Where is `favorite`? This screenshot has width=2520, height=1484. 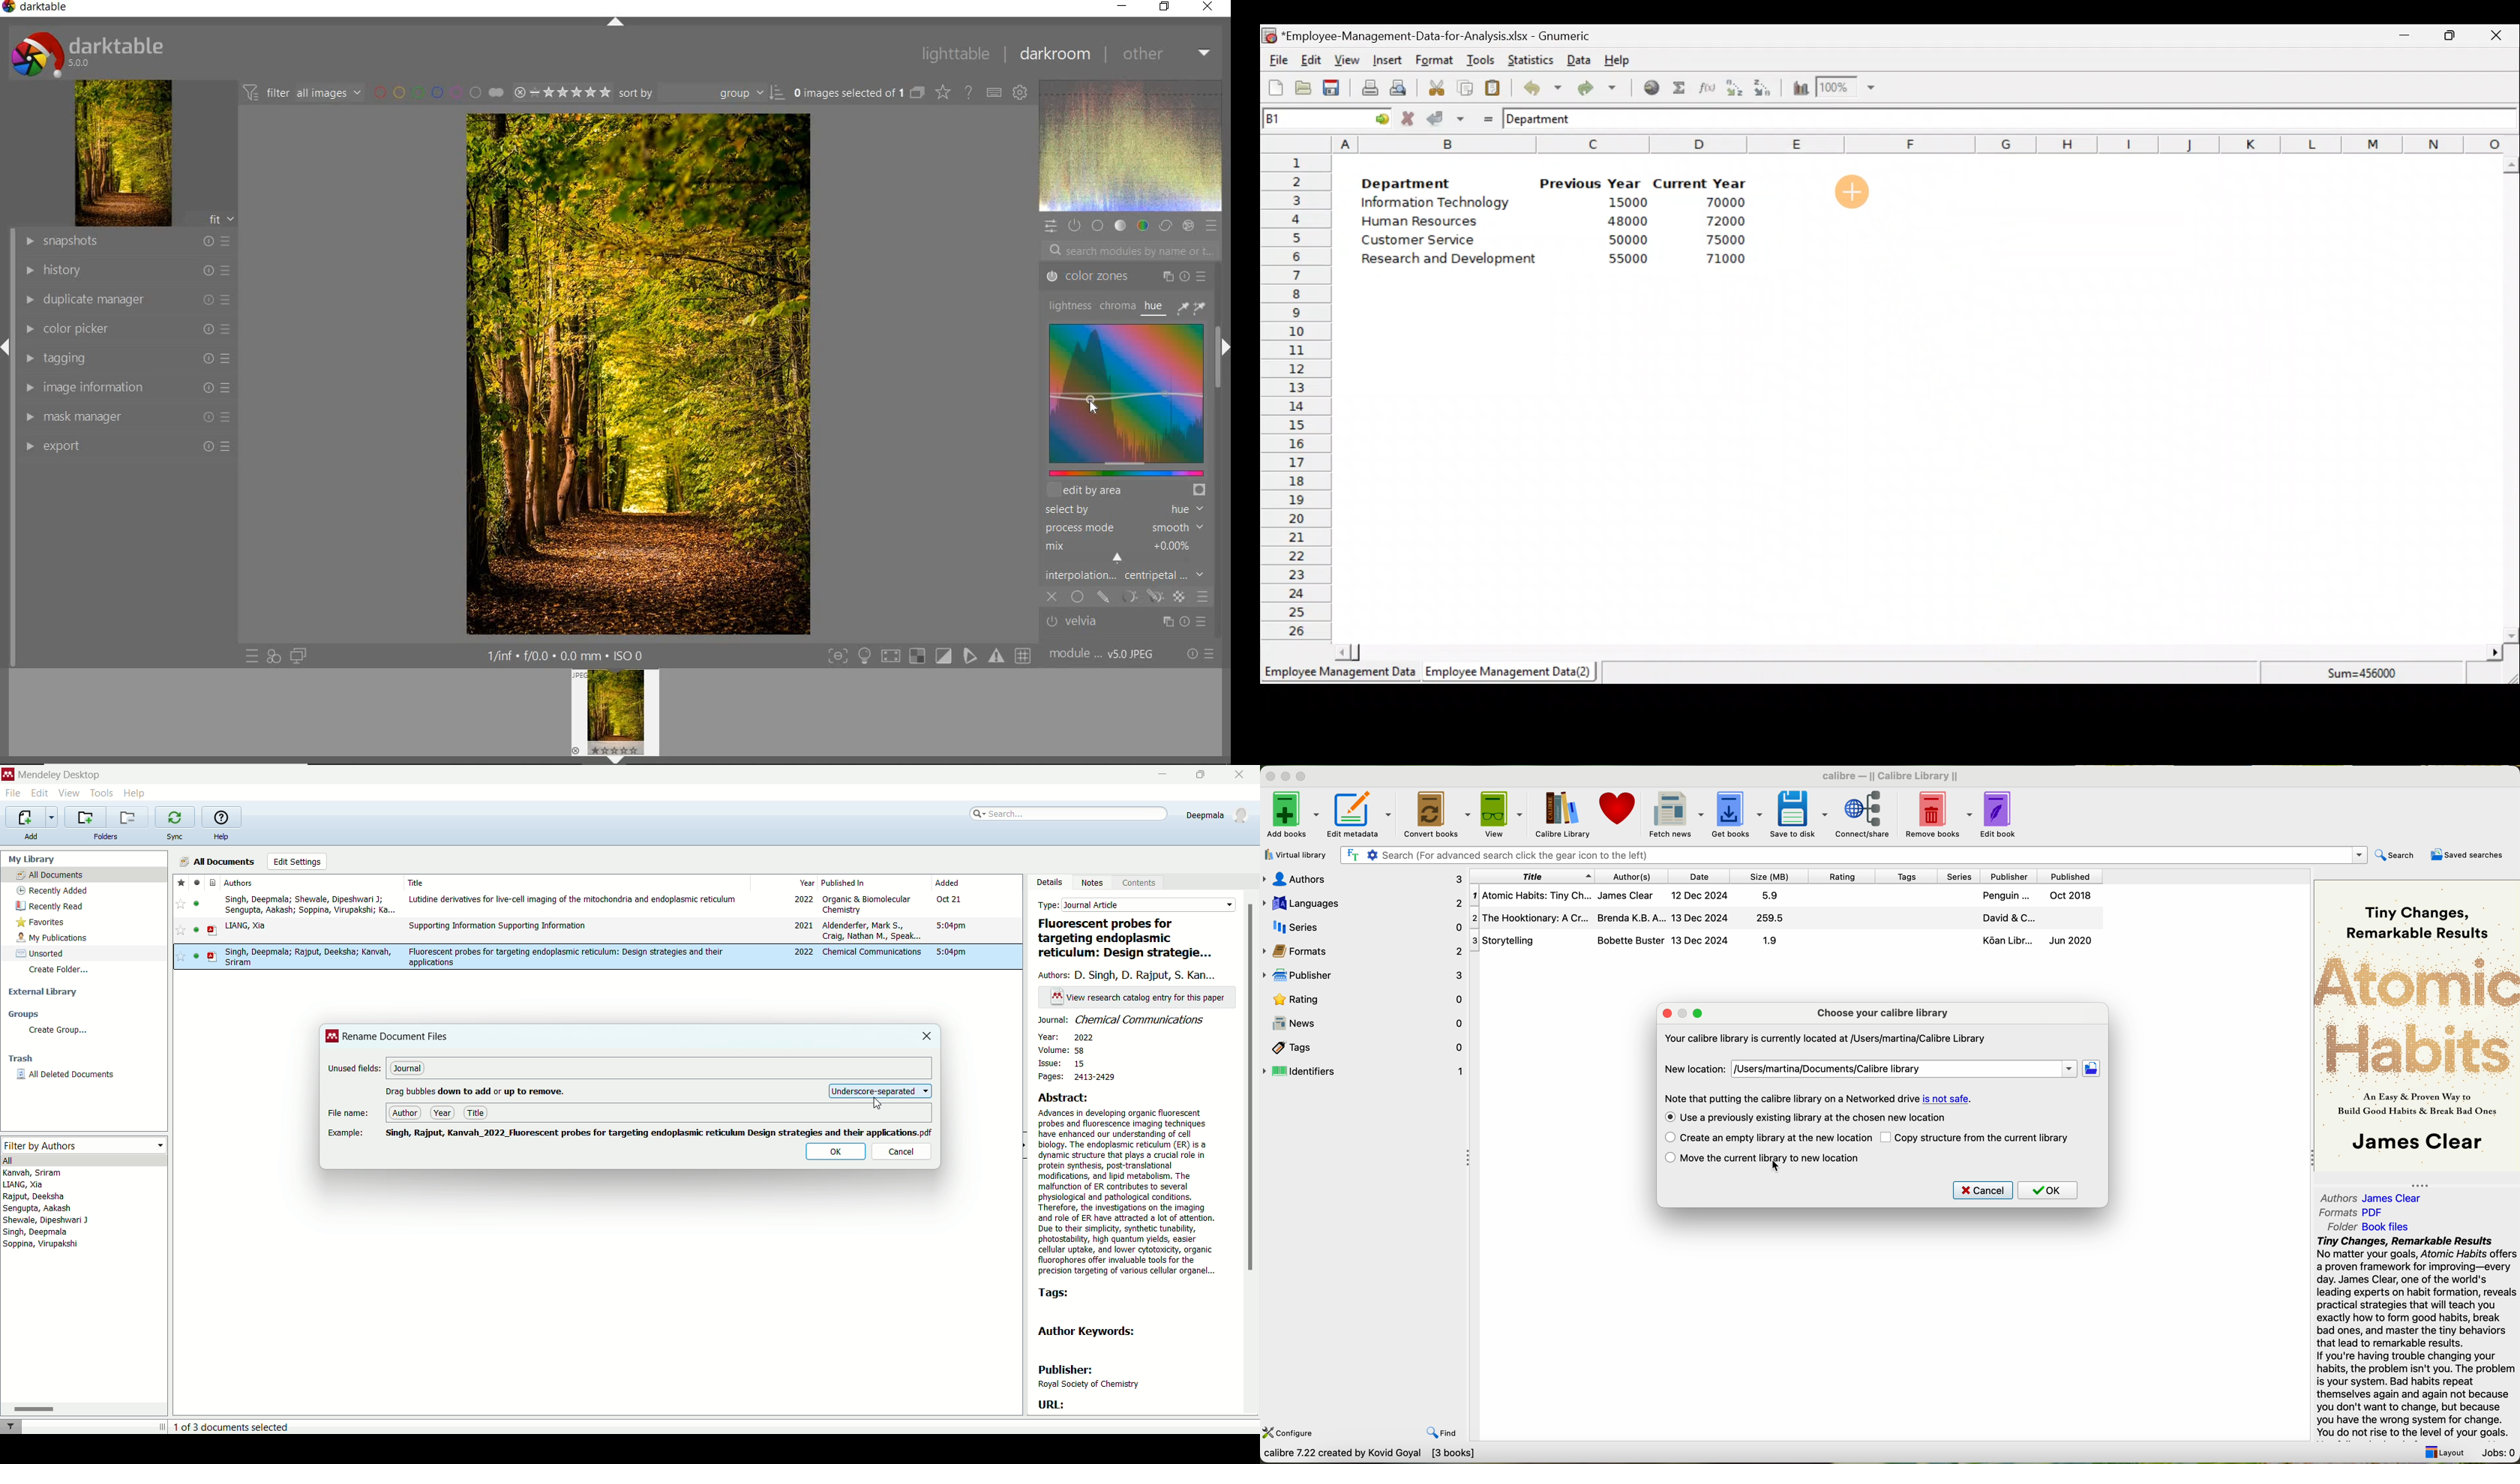 favorite is located at coordinates (182, 957).